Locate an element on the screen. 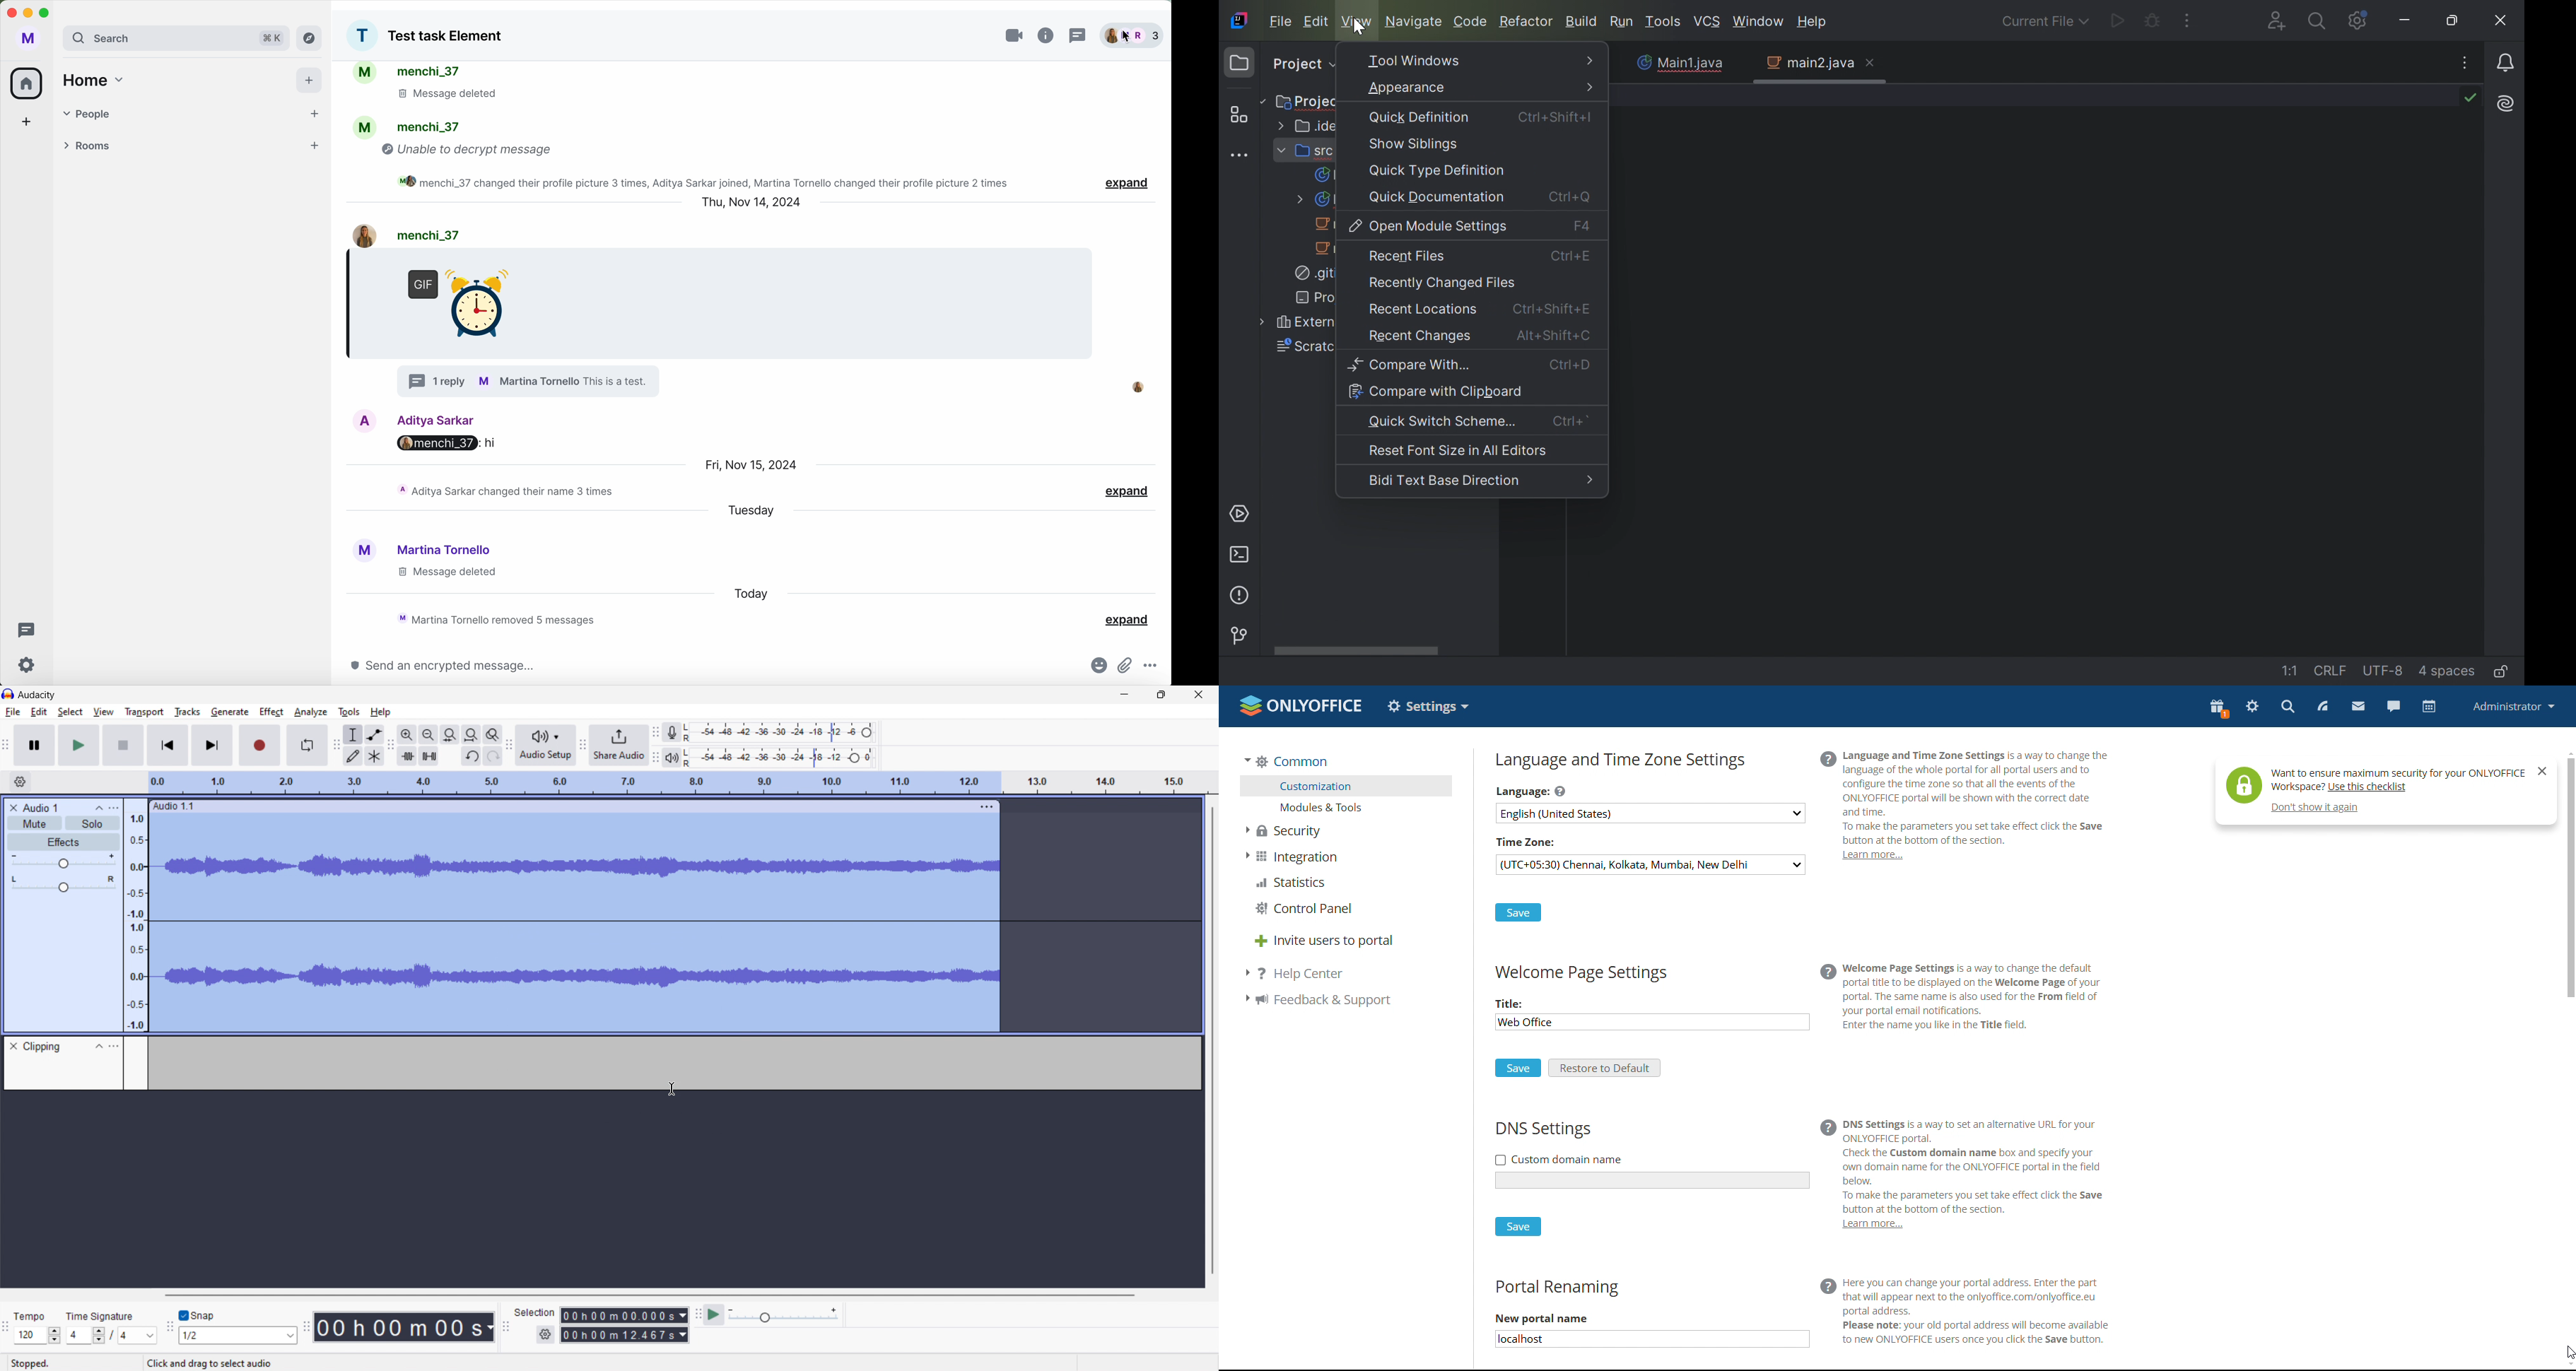 This screenshot has width=2576, height=1372. option is located at coordinates (114, 1047).